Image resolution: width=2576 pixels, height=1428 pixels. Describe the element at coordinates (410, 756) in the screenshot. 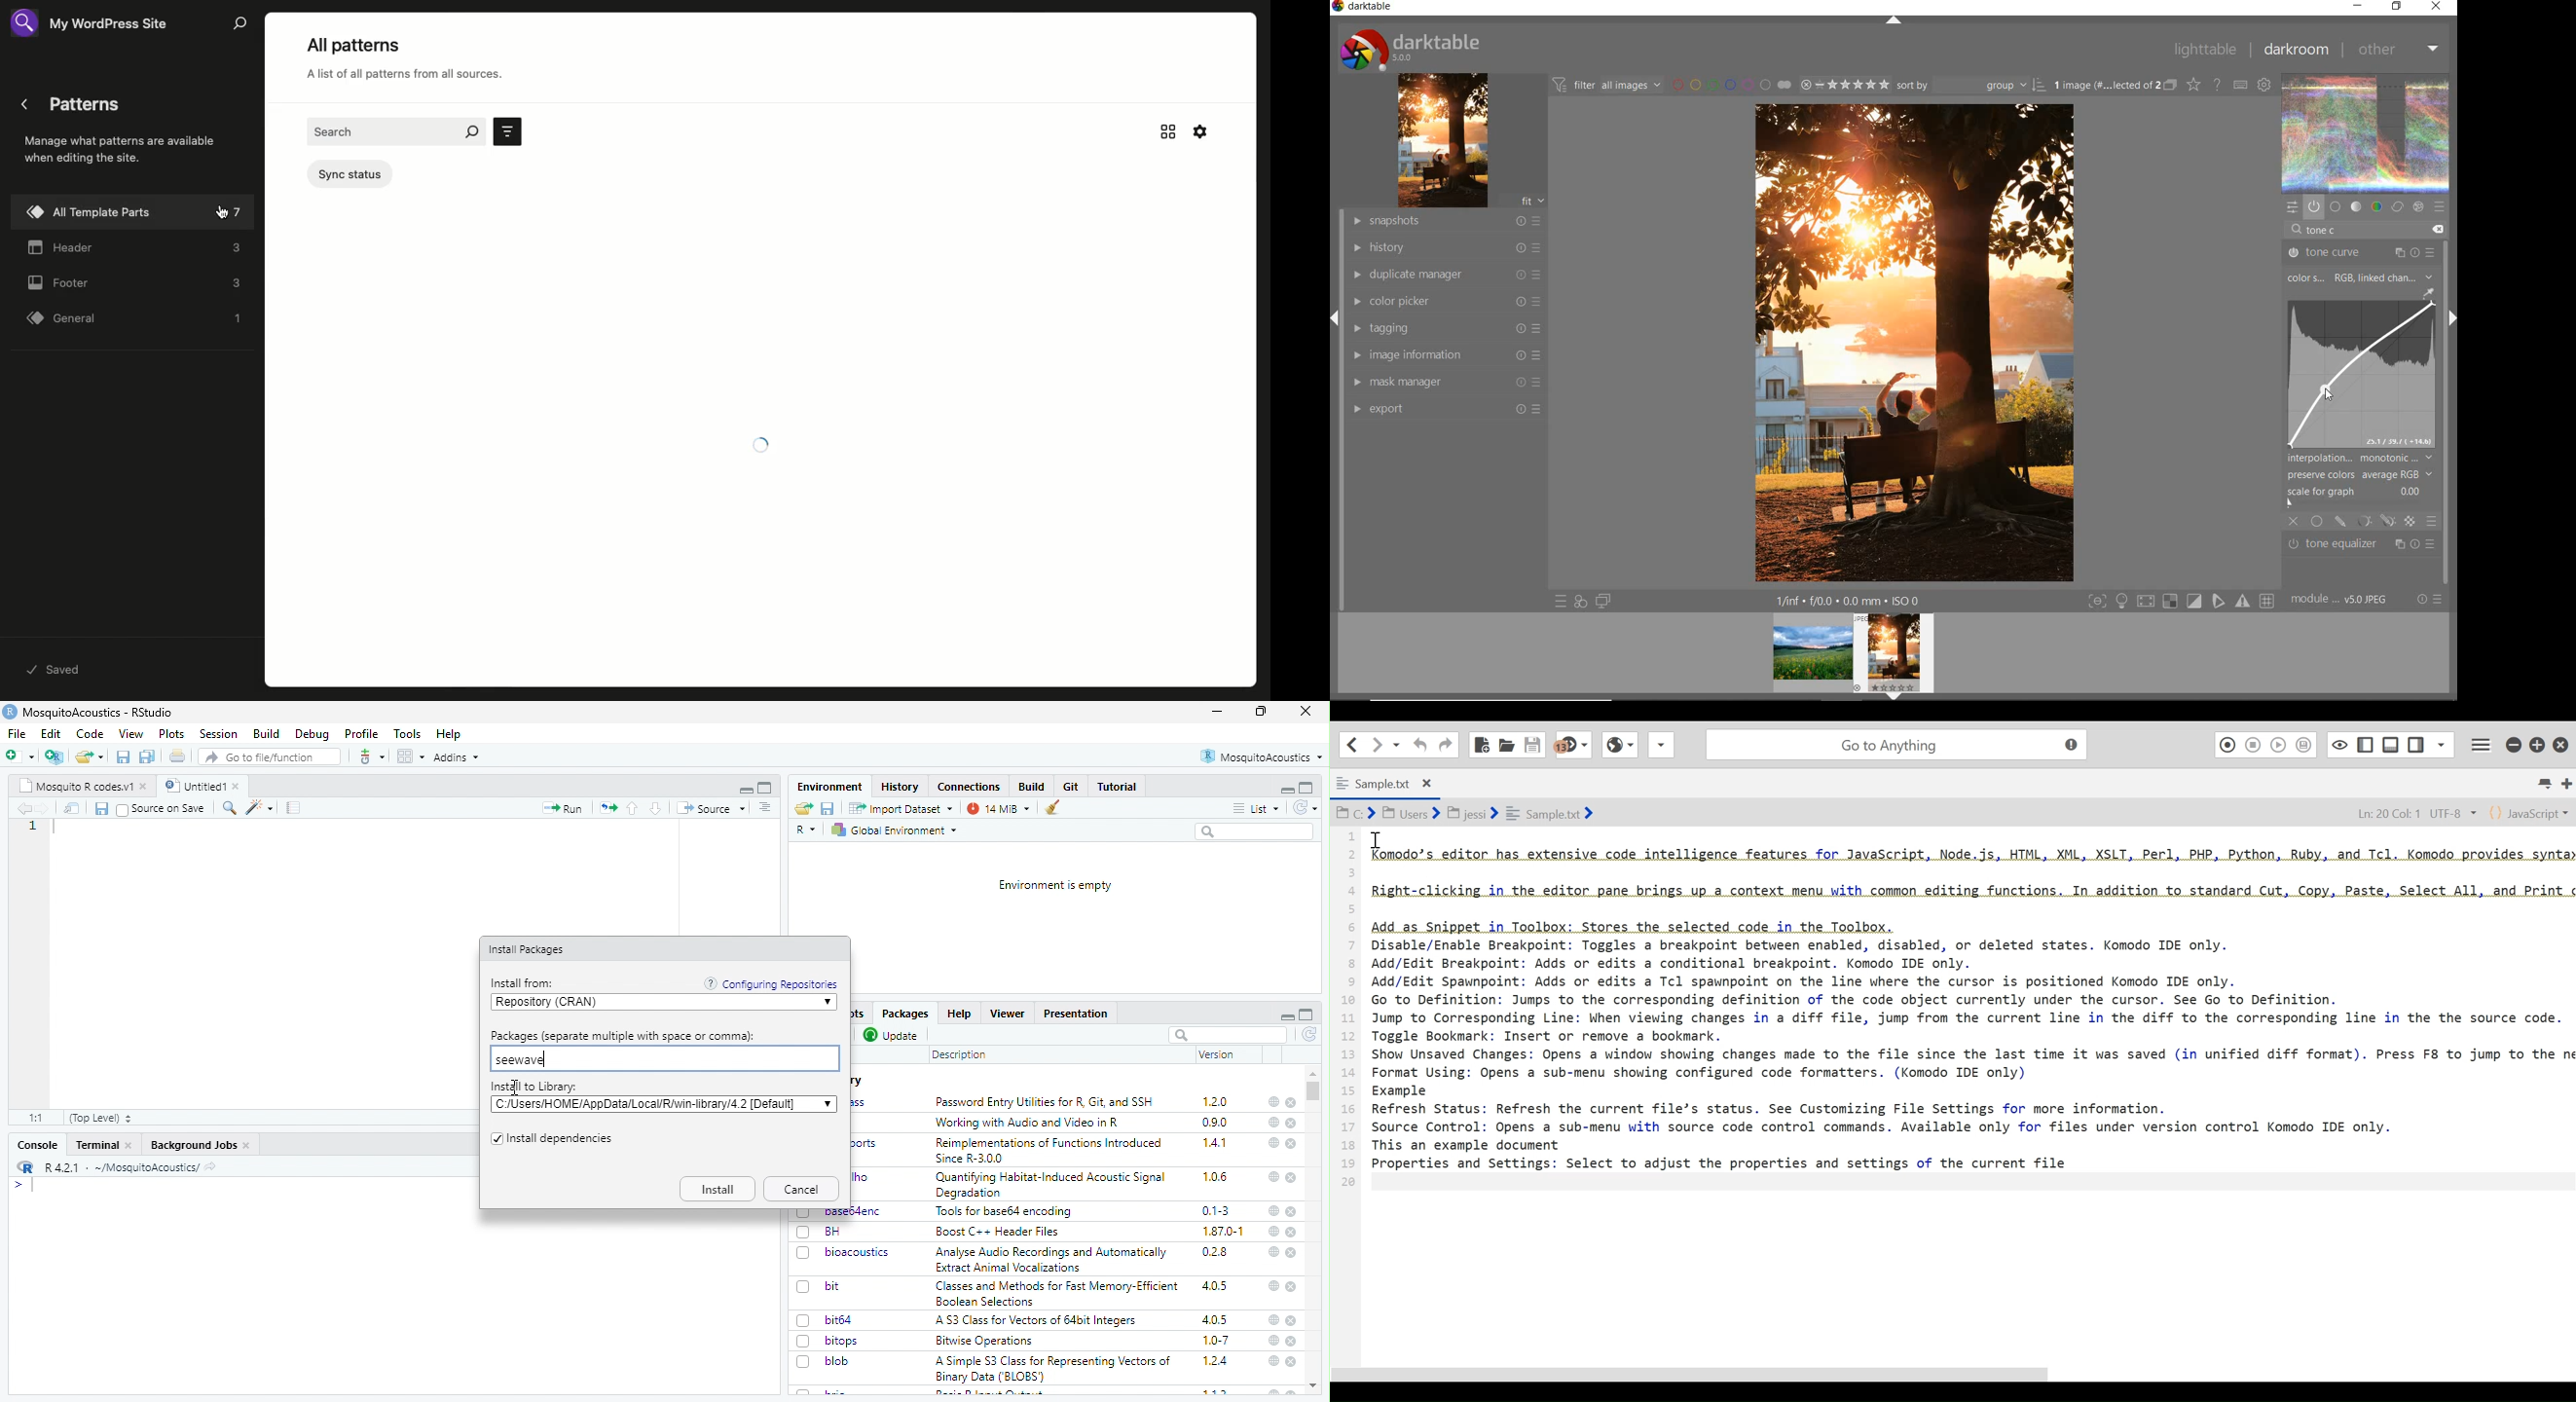

I see `grid` at that location.